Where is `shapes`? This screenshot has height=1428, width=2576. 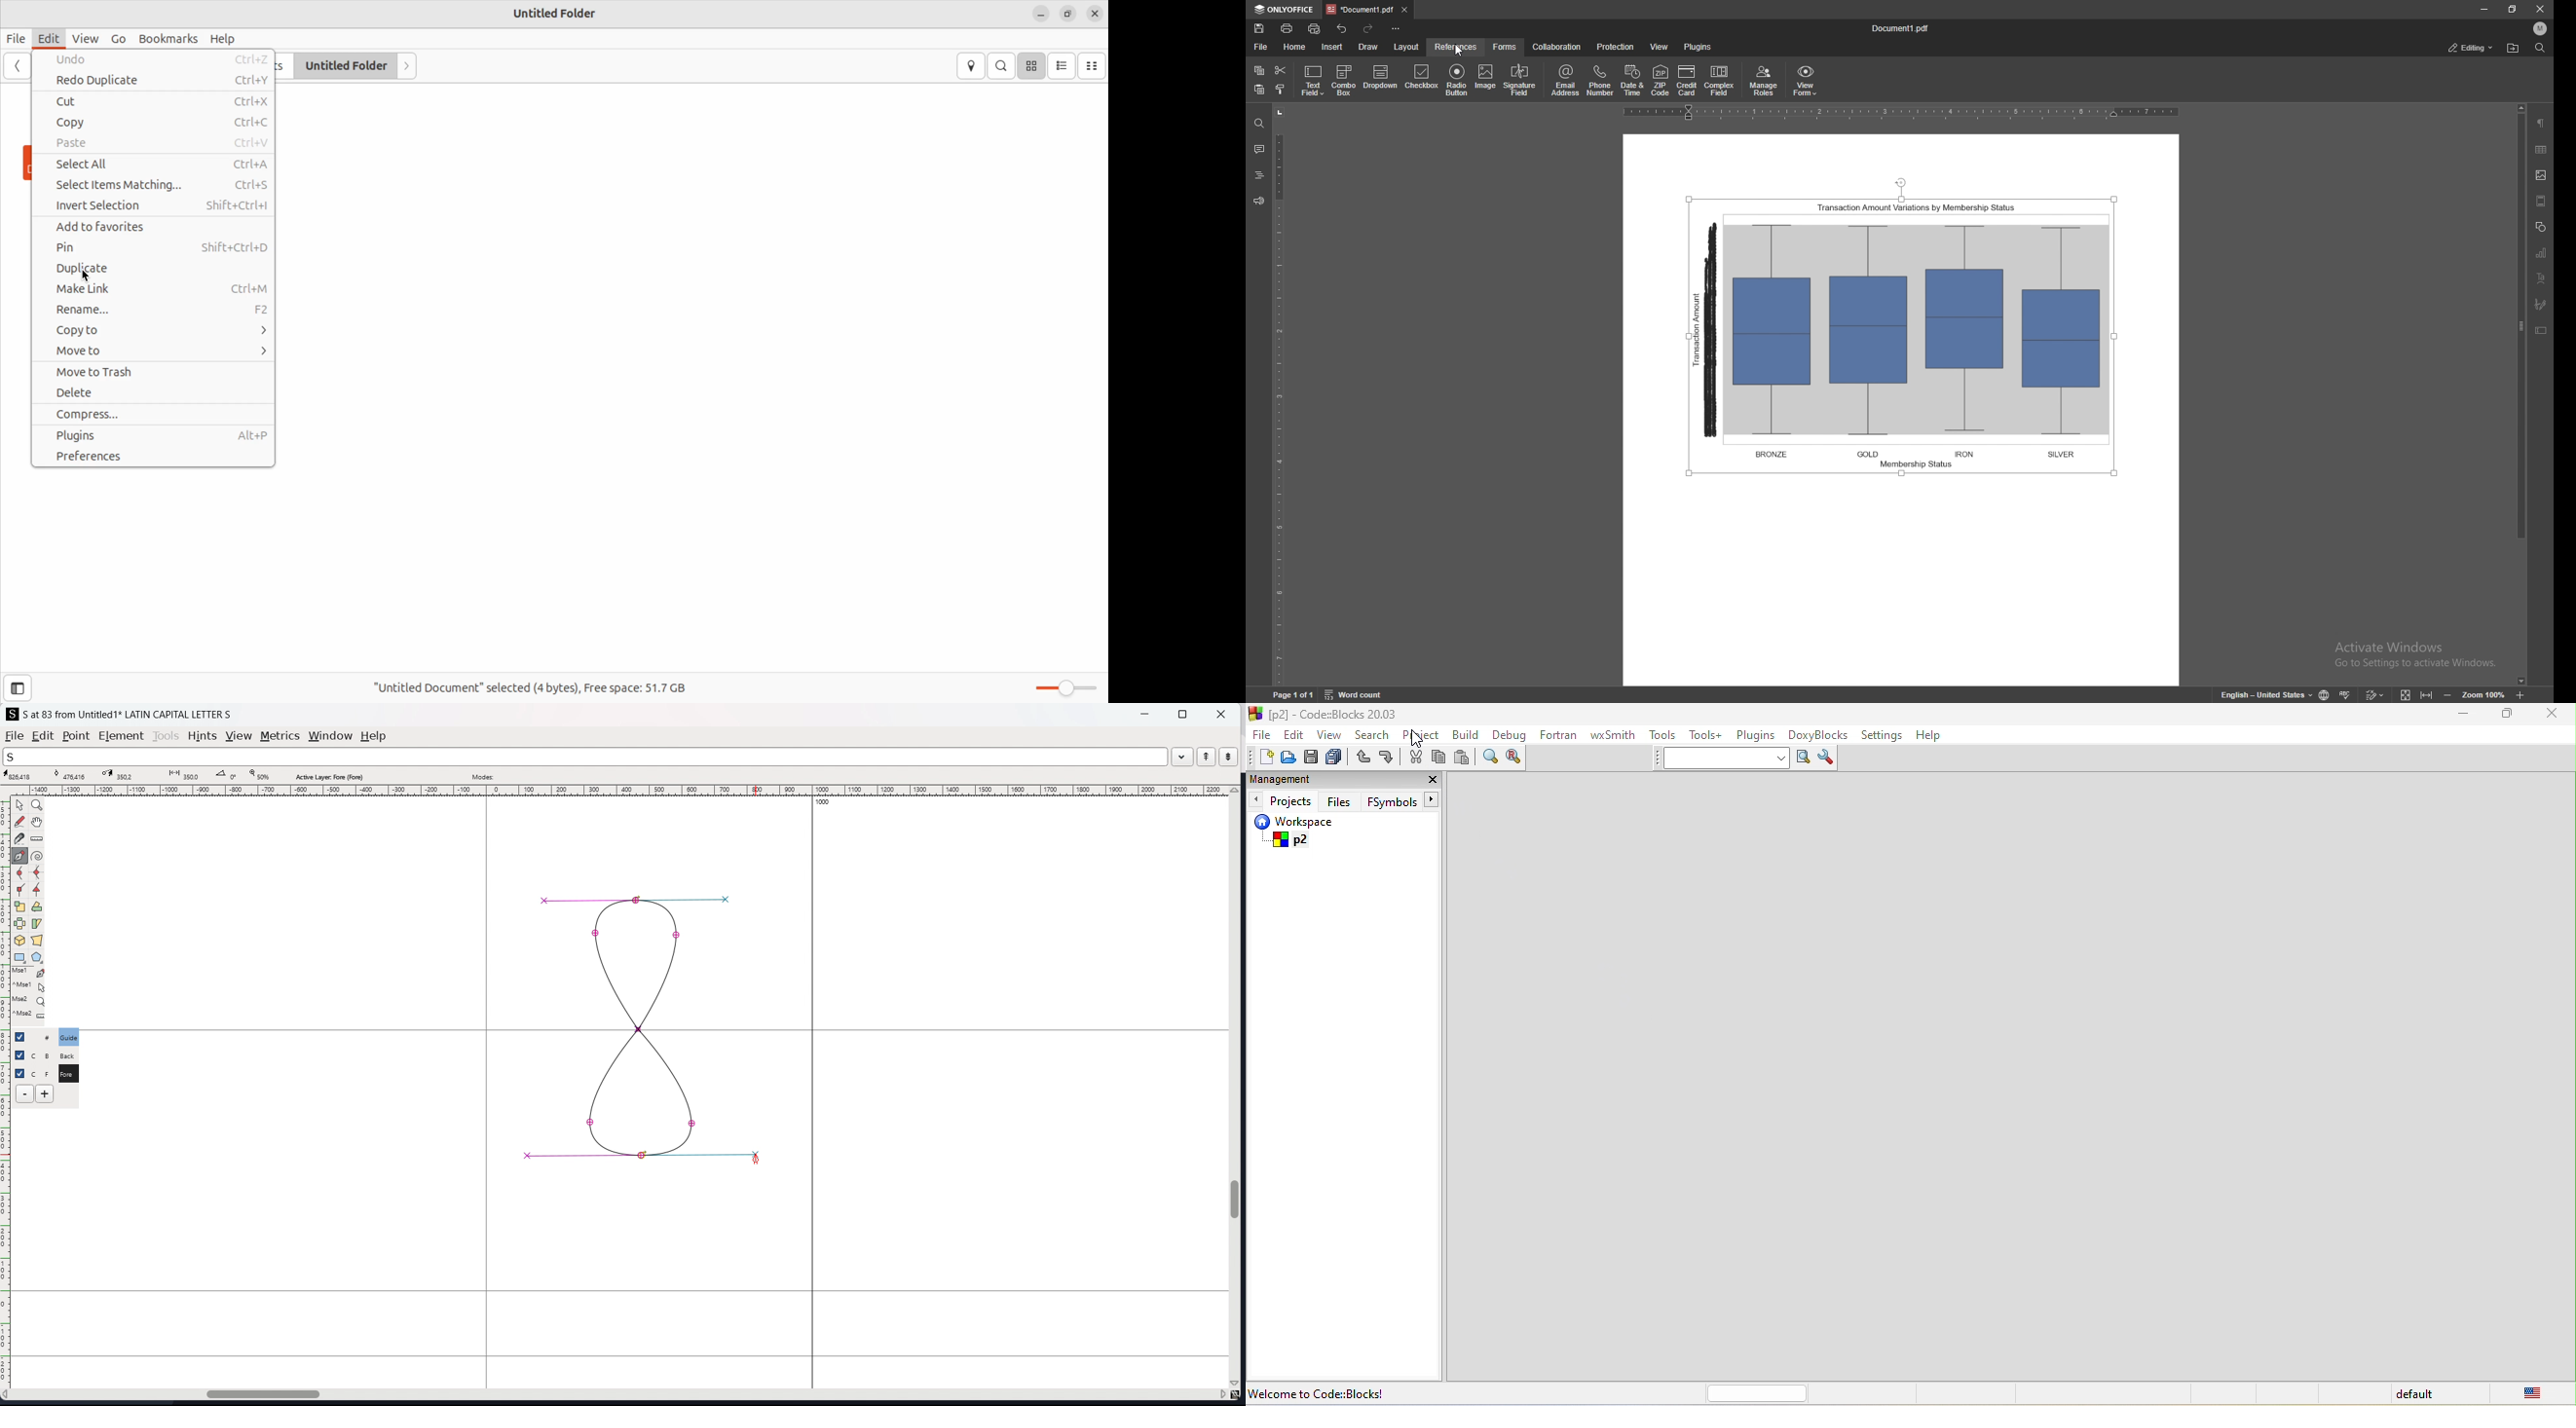
shapes is located at coordinates (2540, 226).